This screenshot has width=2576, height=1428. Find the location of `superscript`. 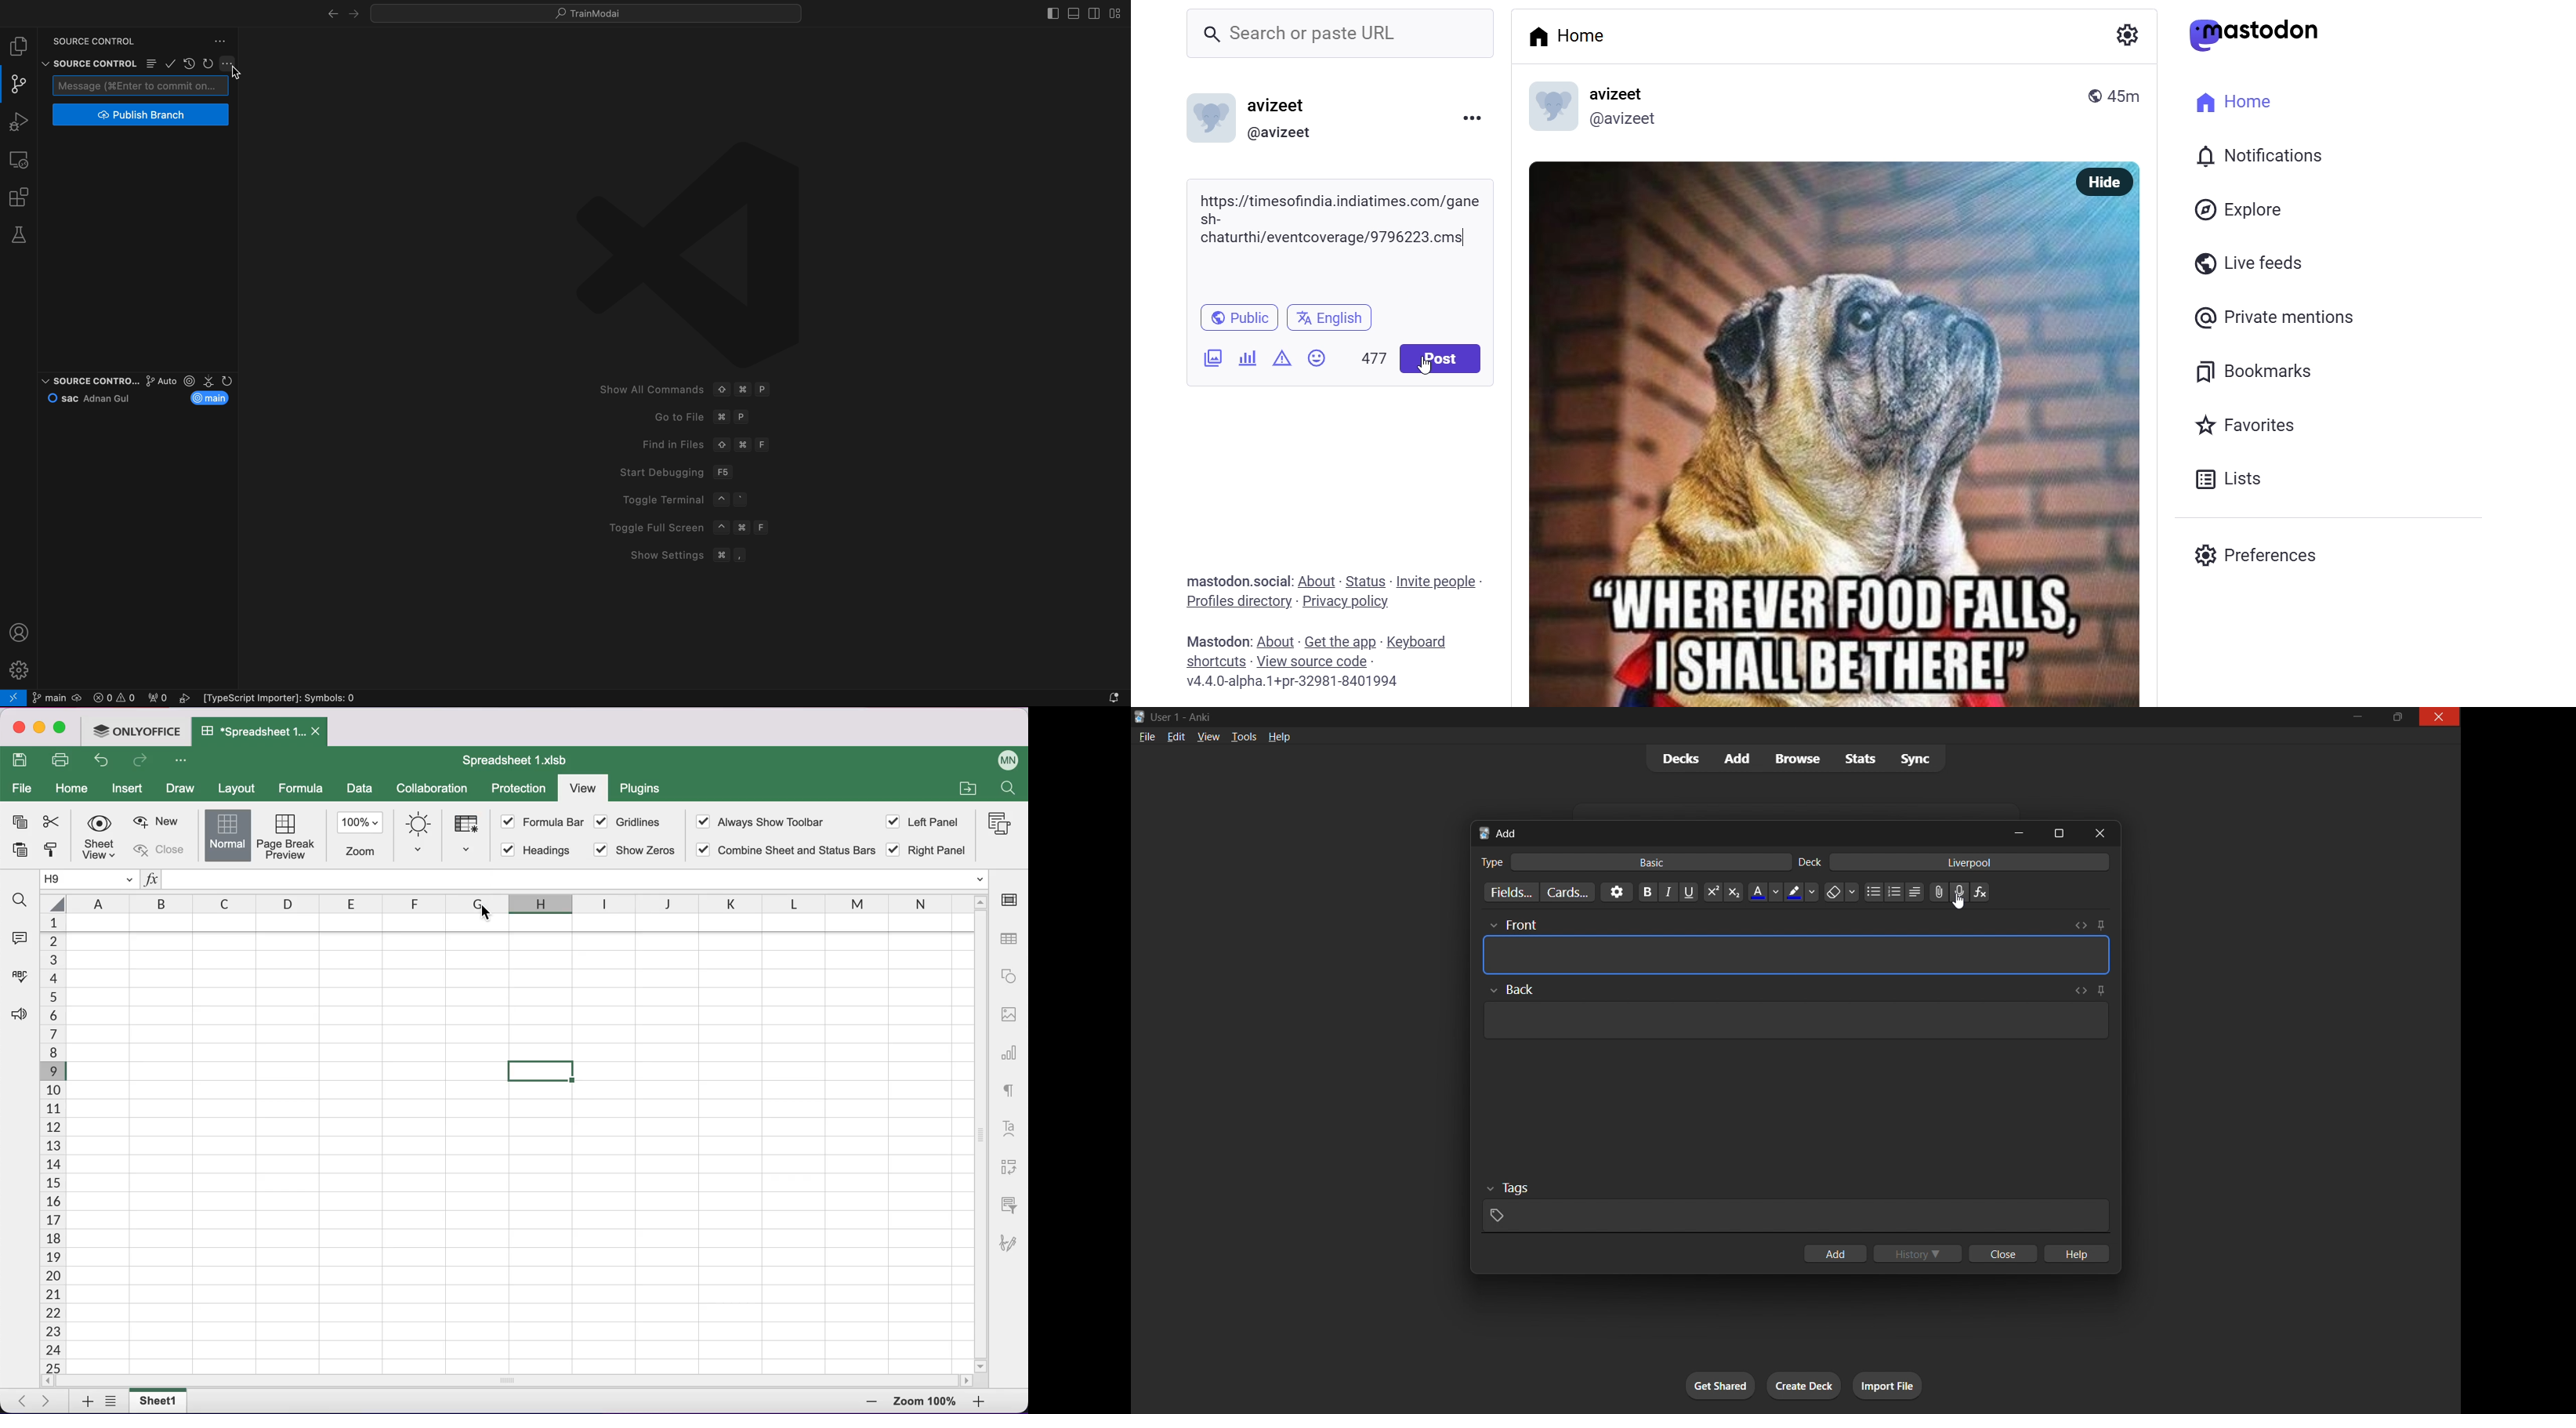

superscript is located at coordinates (1710, 891).